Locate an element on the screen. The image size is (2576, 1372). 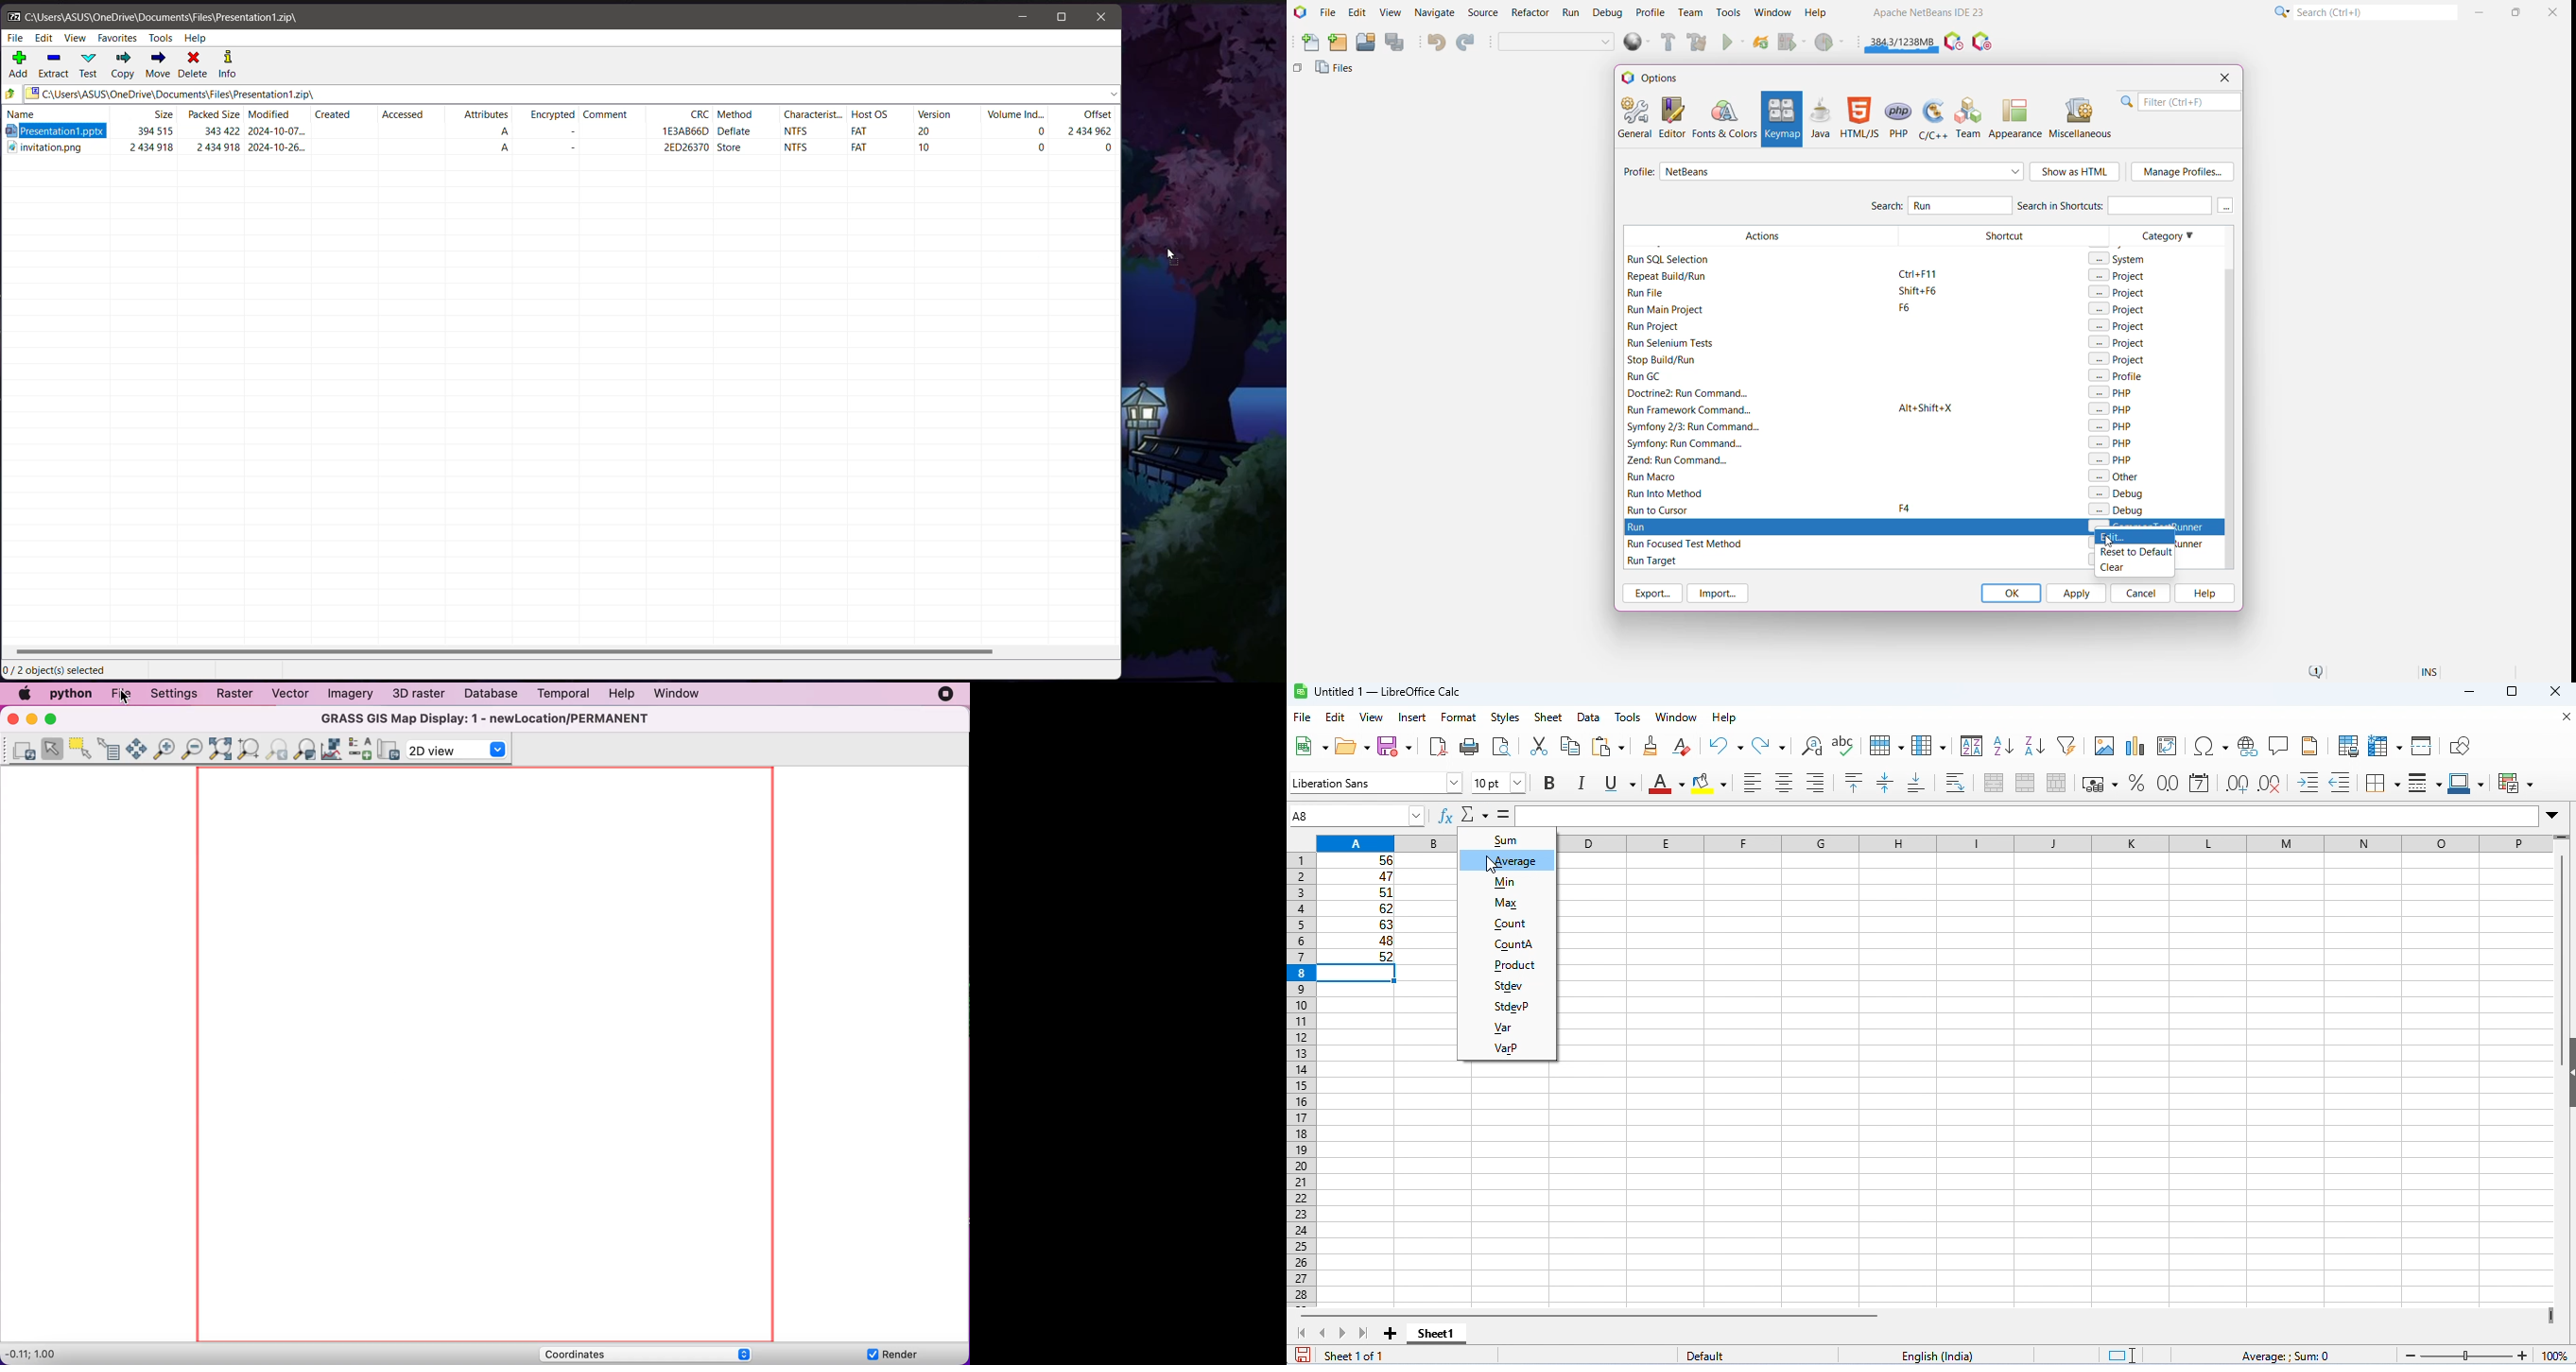
Tools is located at coordinates (1729, 11).